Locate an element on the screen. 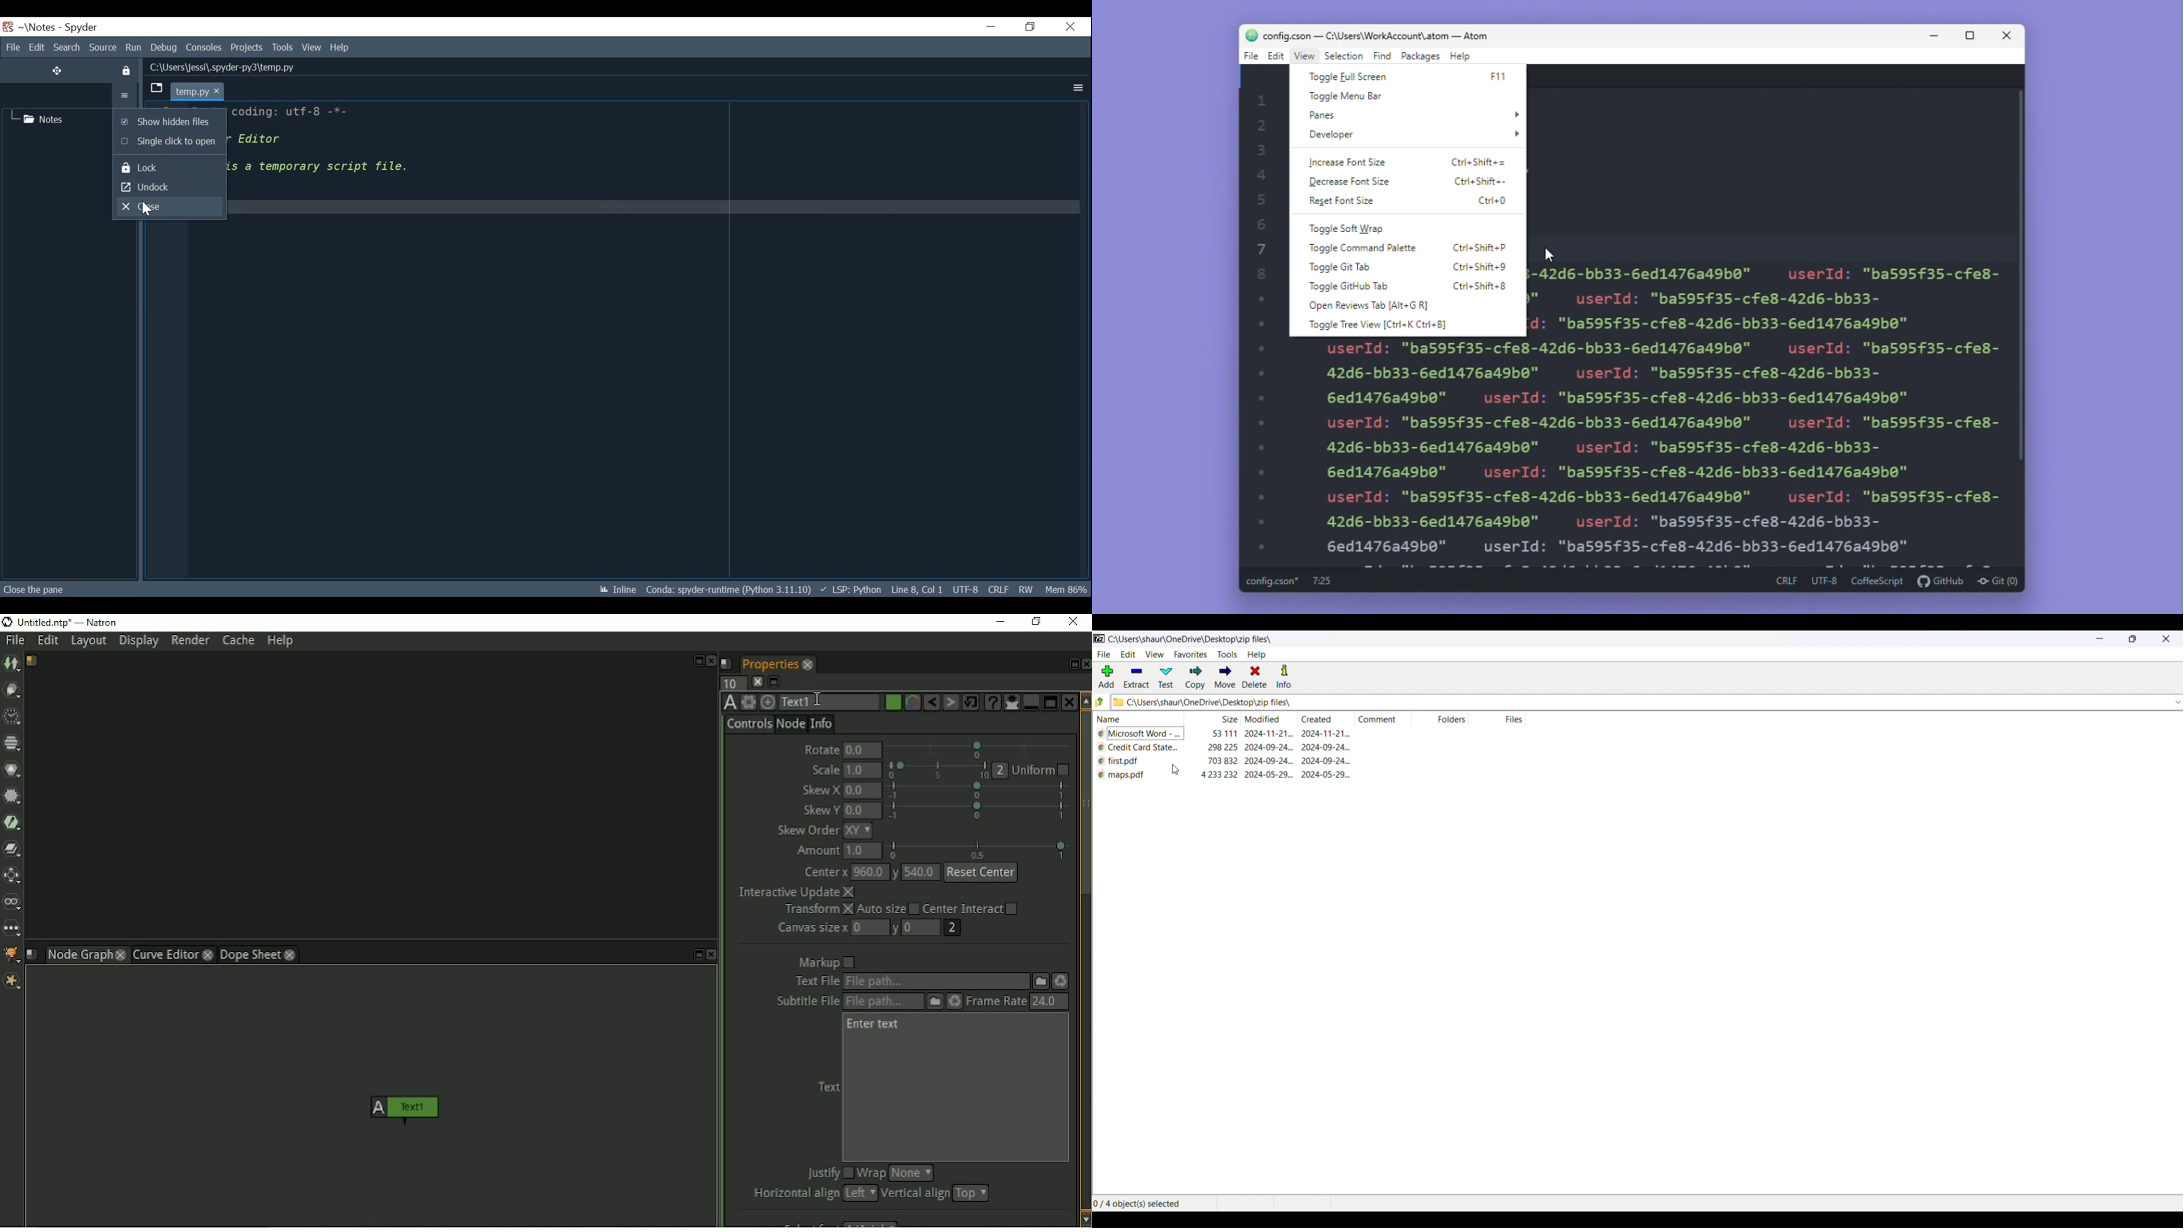  developer is located at coordinates (1411, 135).